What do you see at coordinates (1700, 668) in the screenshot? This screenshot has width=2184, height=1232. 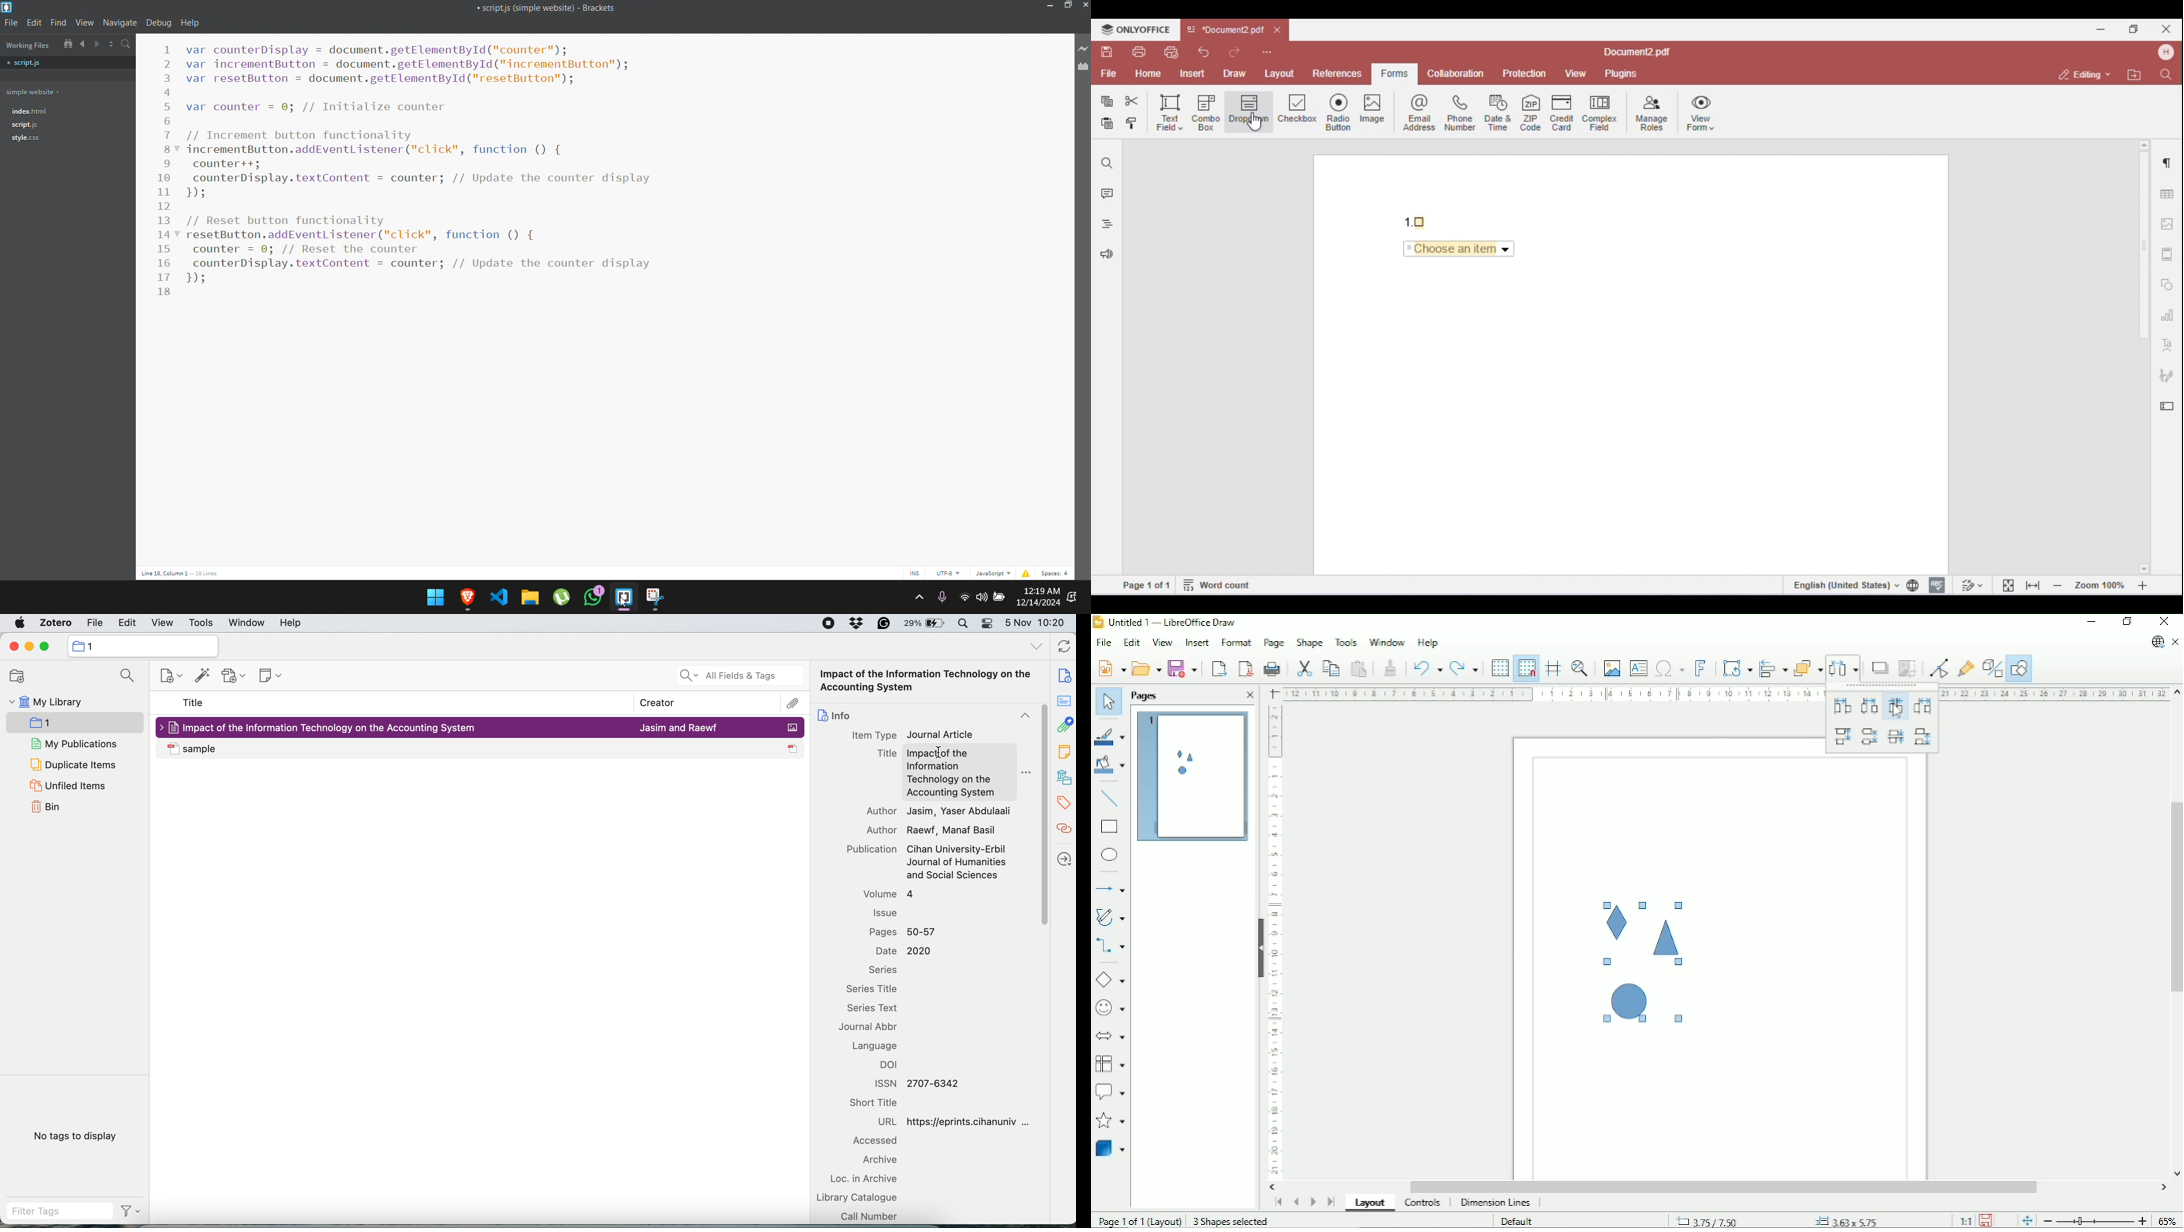 I see `Insert fontwork text` at bounding box center [1700, 668].